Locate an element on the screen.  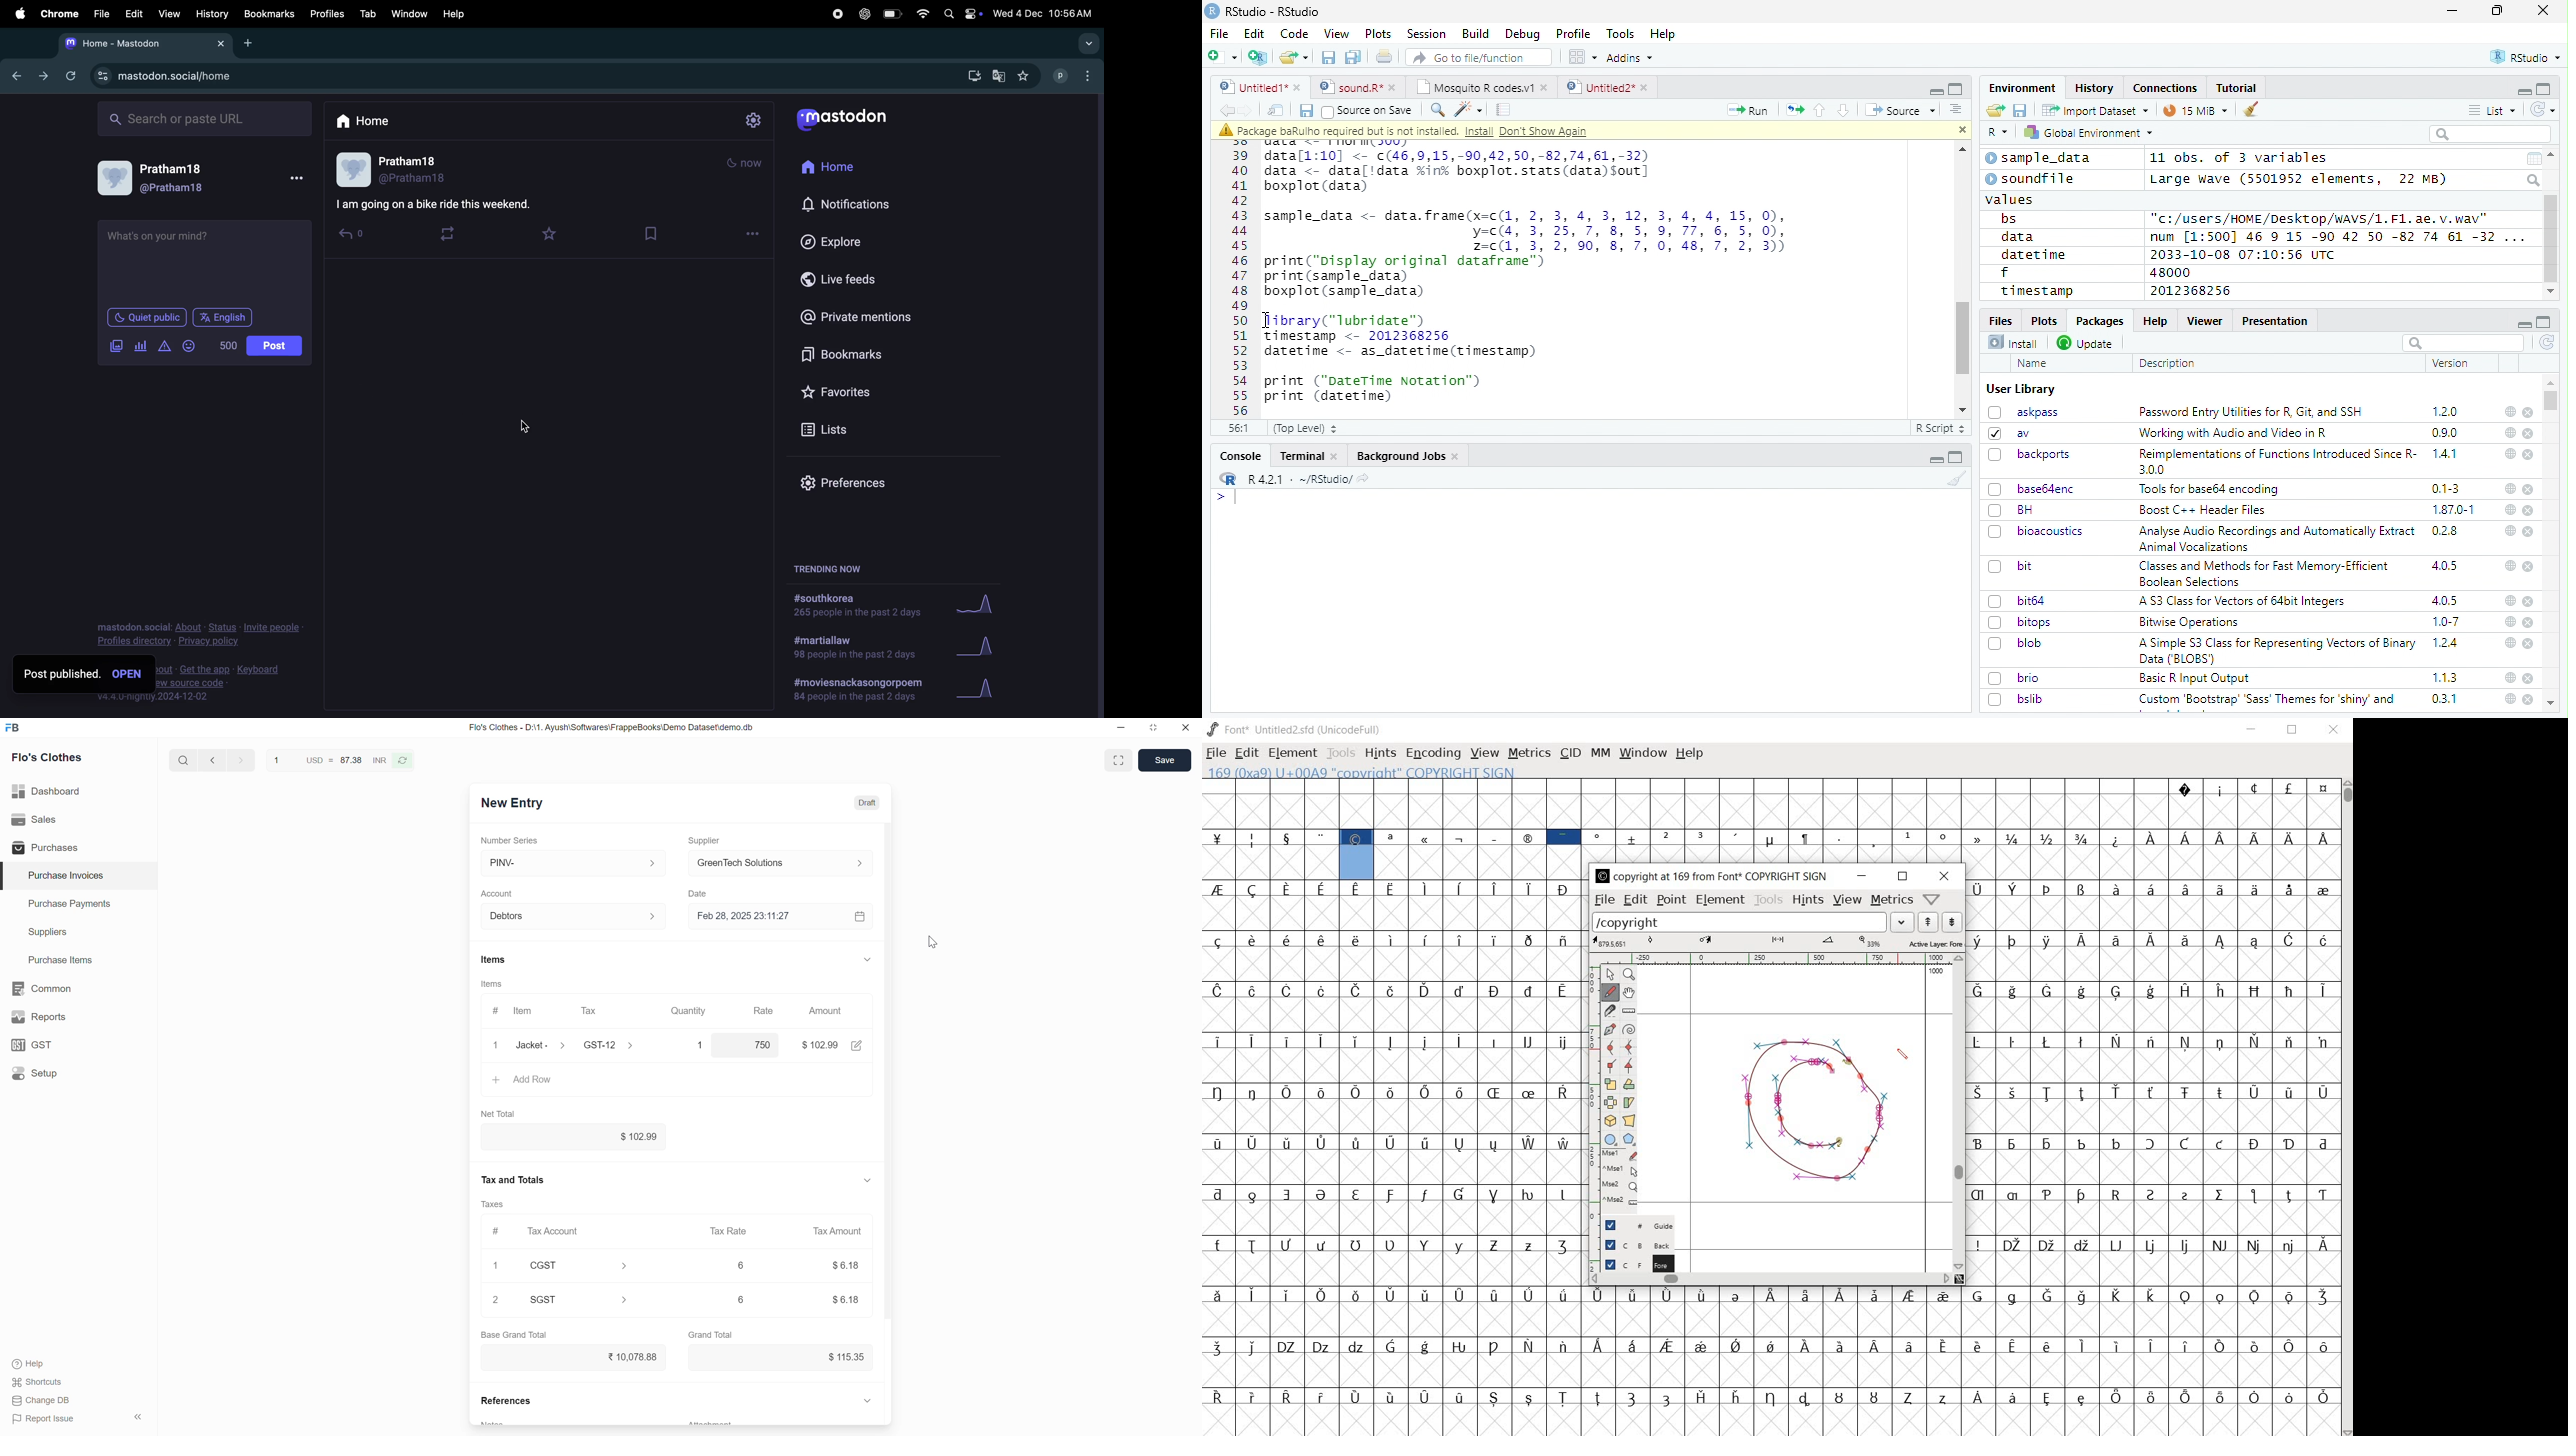
window is located at coordinates (1641, 753).